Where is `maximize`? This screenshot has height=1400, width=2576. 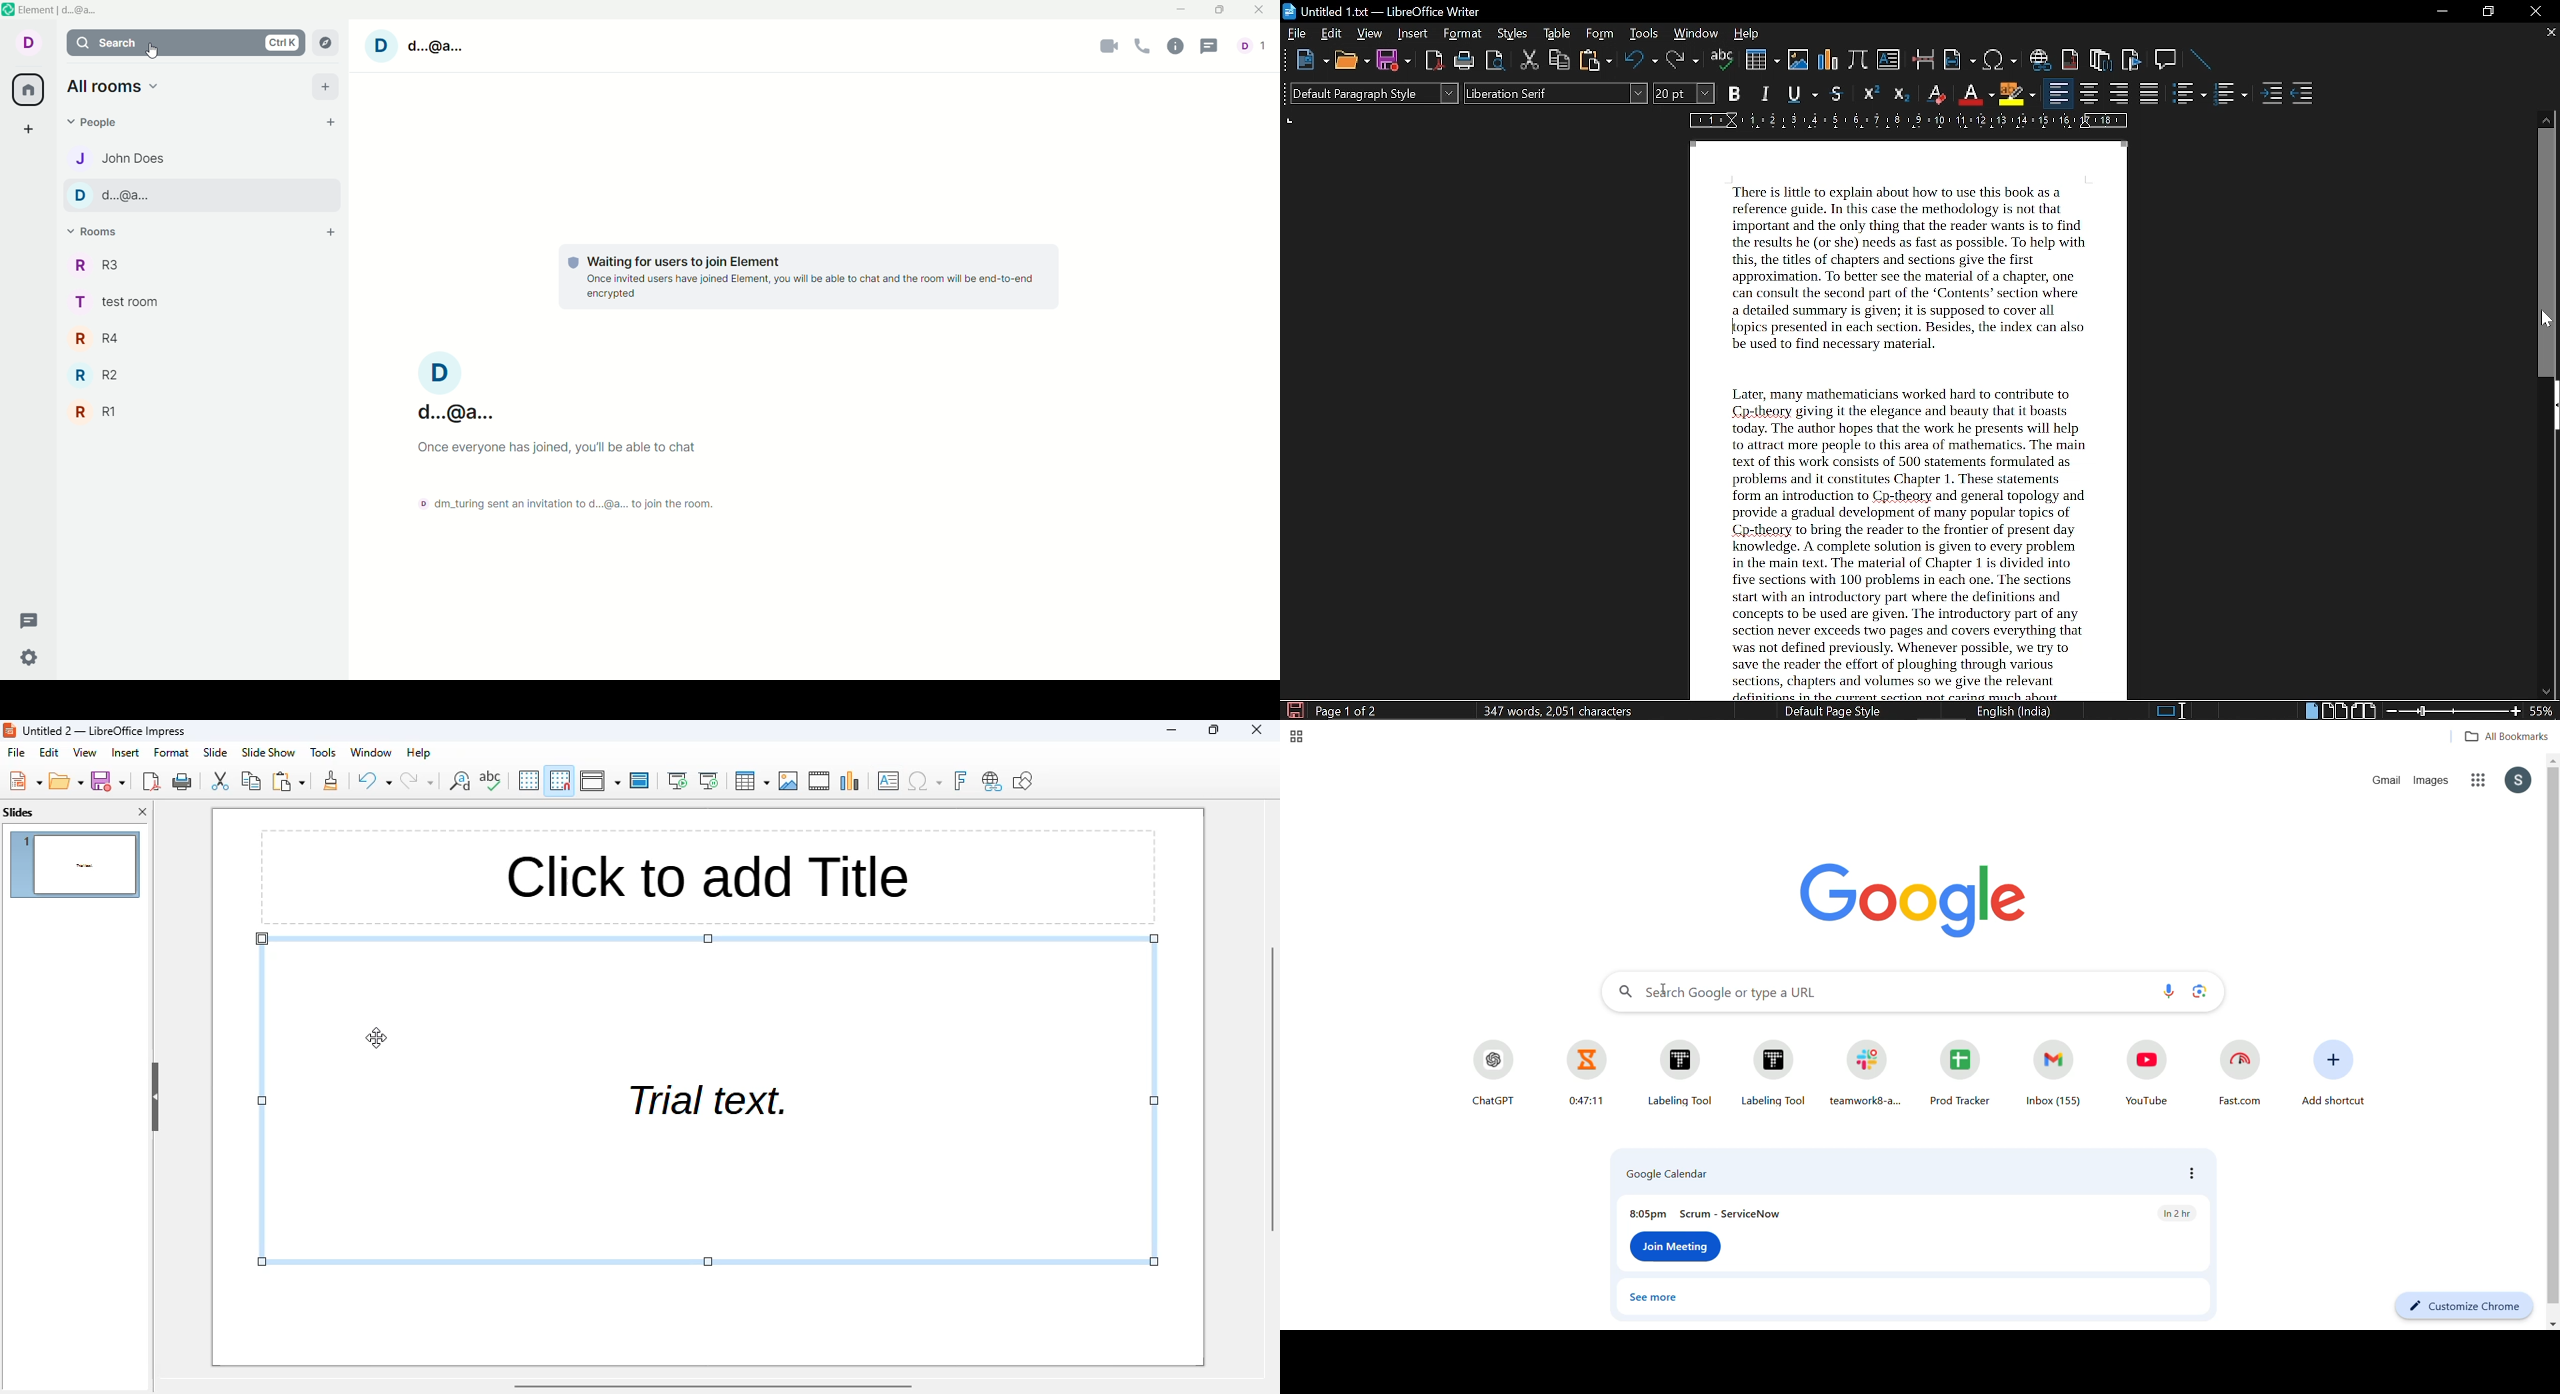 maximize is located at coordinates (1215, 729).